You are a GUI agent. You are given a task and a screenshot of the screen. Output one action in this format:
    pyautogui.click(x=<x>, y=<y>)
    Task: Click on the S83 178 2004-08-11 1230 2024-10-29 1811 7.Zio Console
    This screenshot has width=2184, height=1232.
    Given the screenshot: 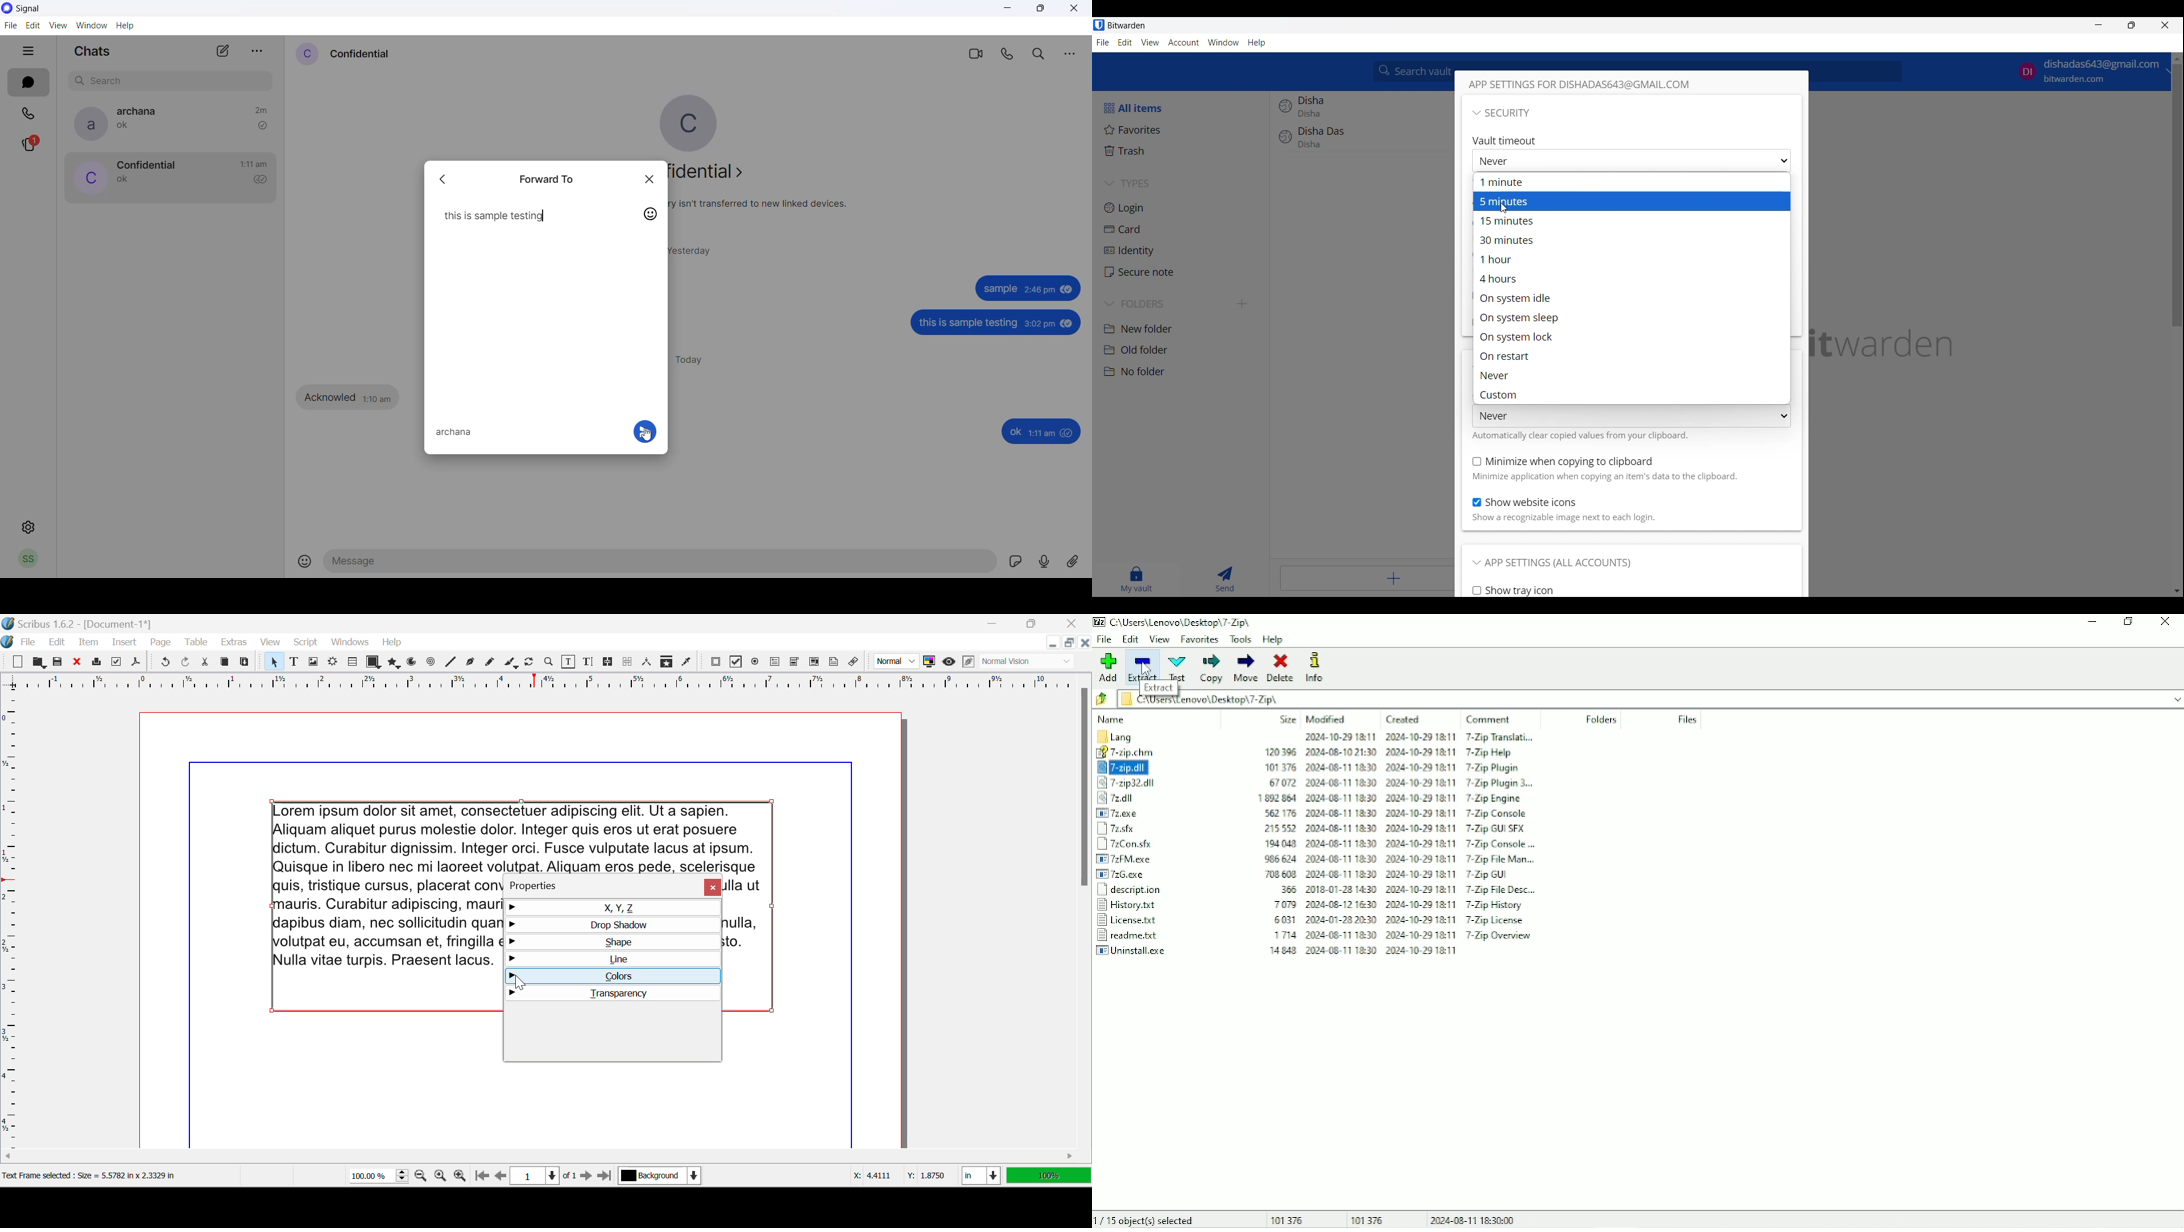 What is the action you would take?
    pyautogui.click(x=1398, y=811)
    